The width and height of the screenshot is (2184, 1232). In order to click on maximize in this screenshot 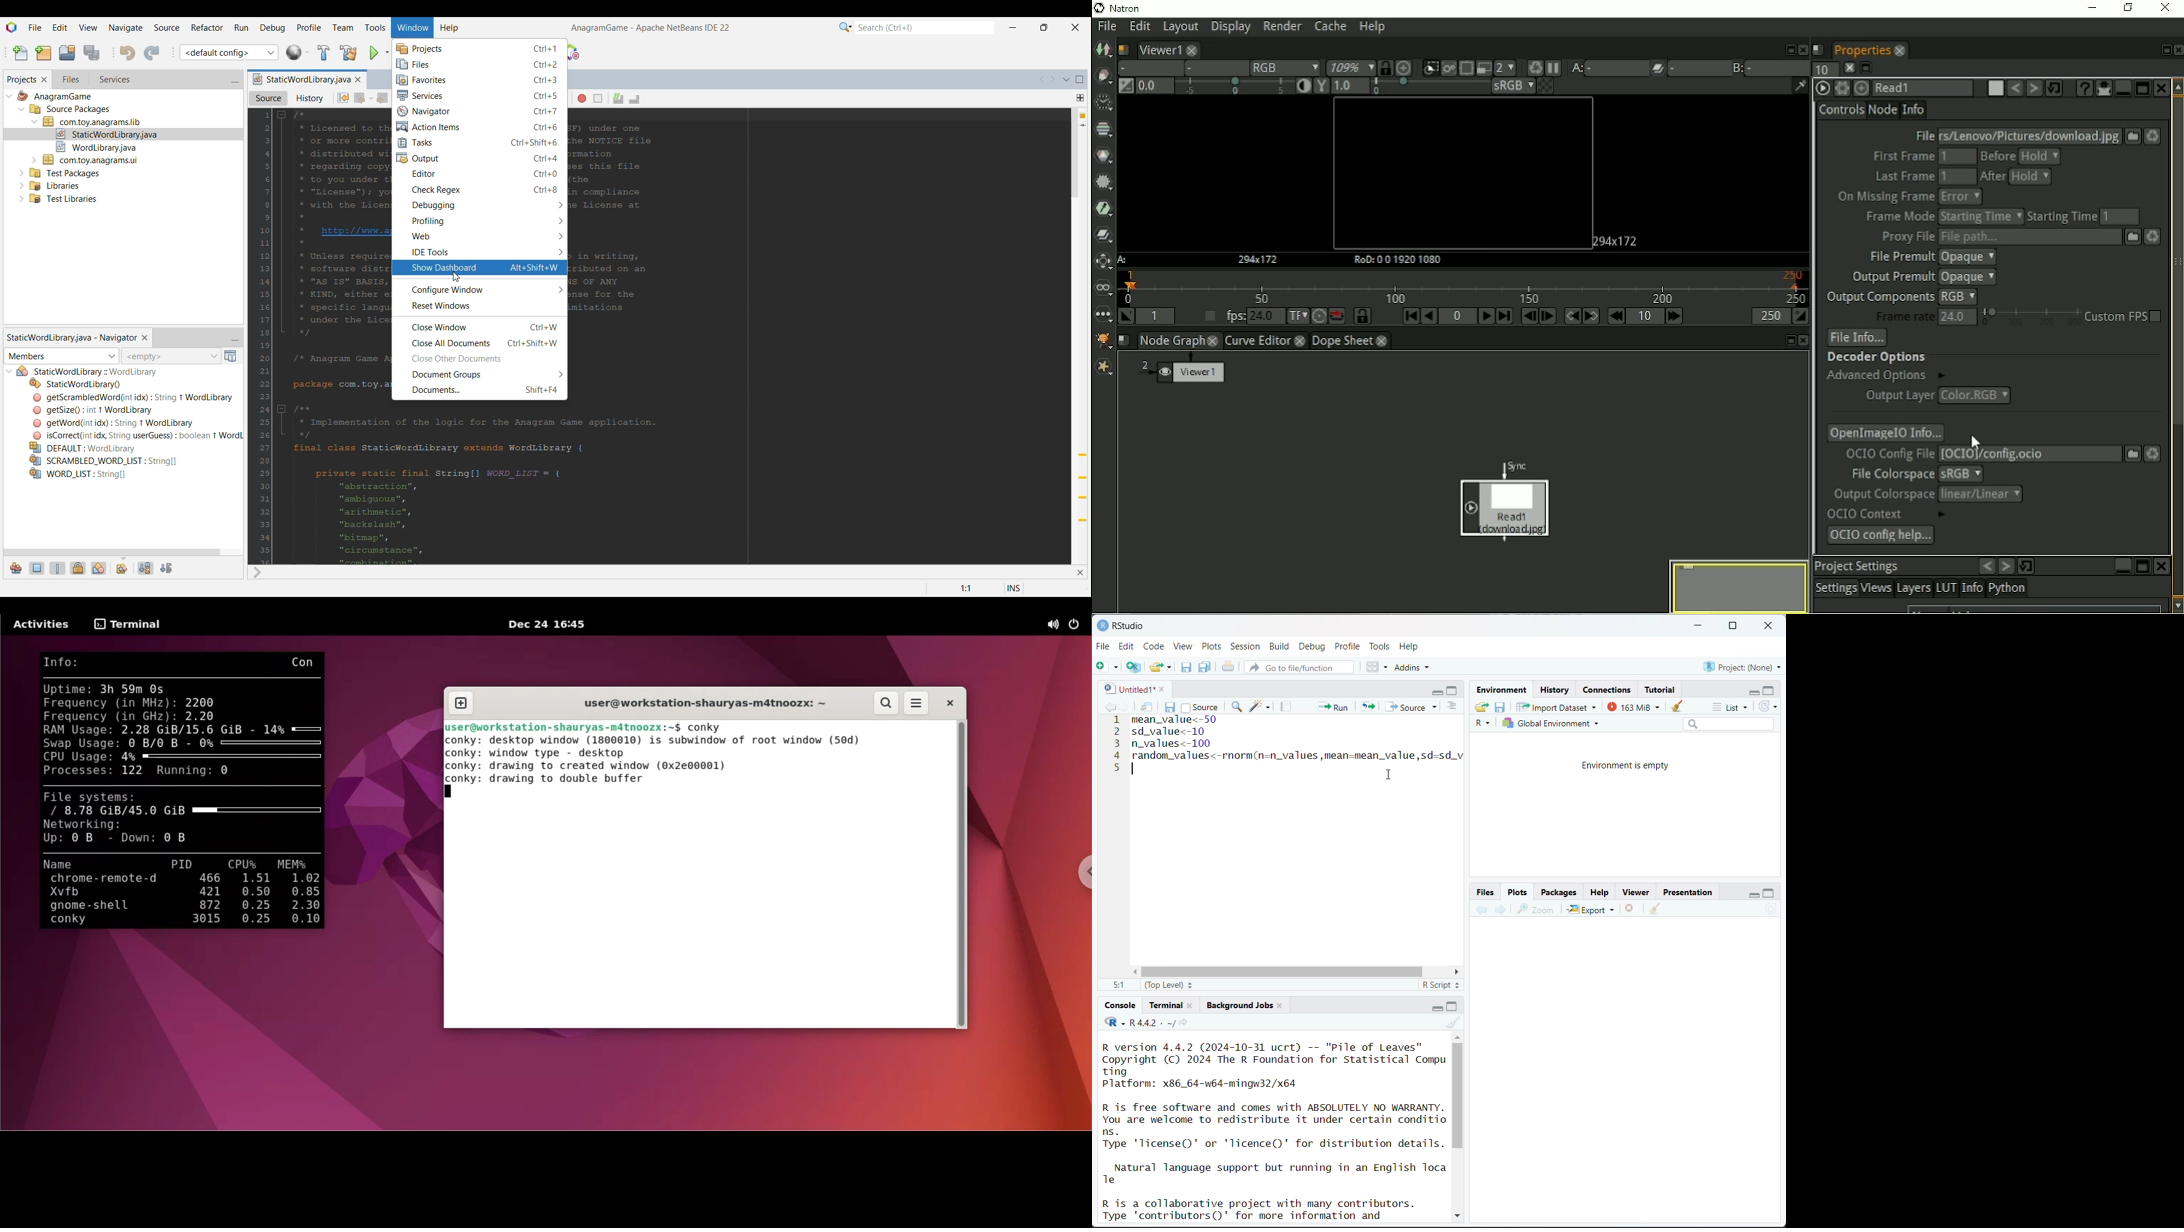, I will do `click(1454, 690)`.